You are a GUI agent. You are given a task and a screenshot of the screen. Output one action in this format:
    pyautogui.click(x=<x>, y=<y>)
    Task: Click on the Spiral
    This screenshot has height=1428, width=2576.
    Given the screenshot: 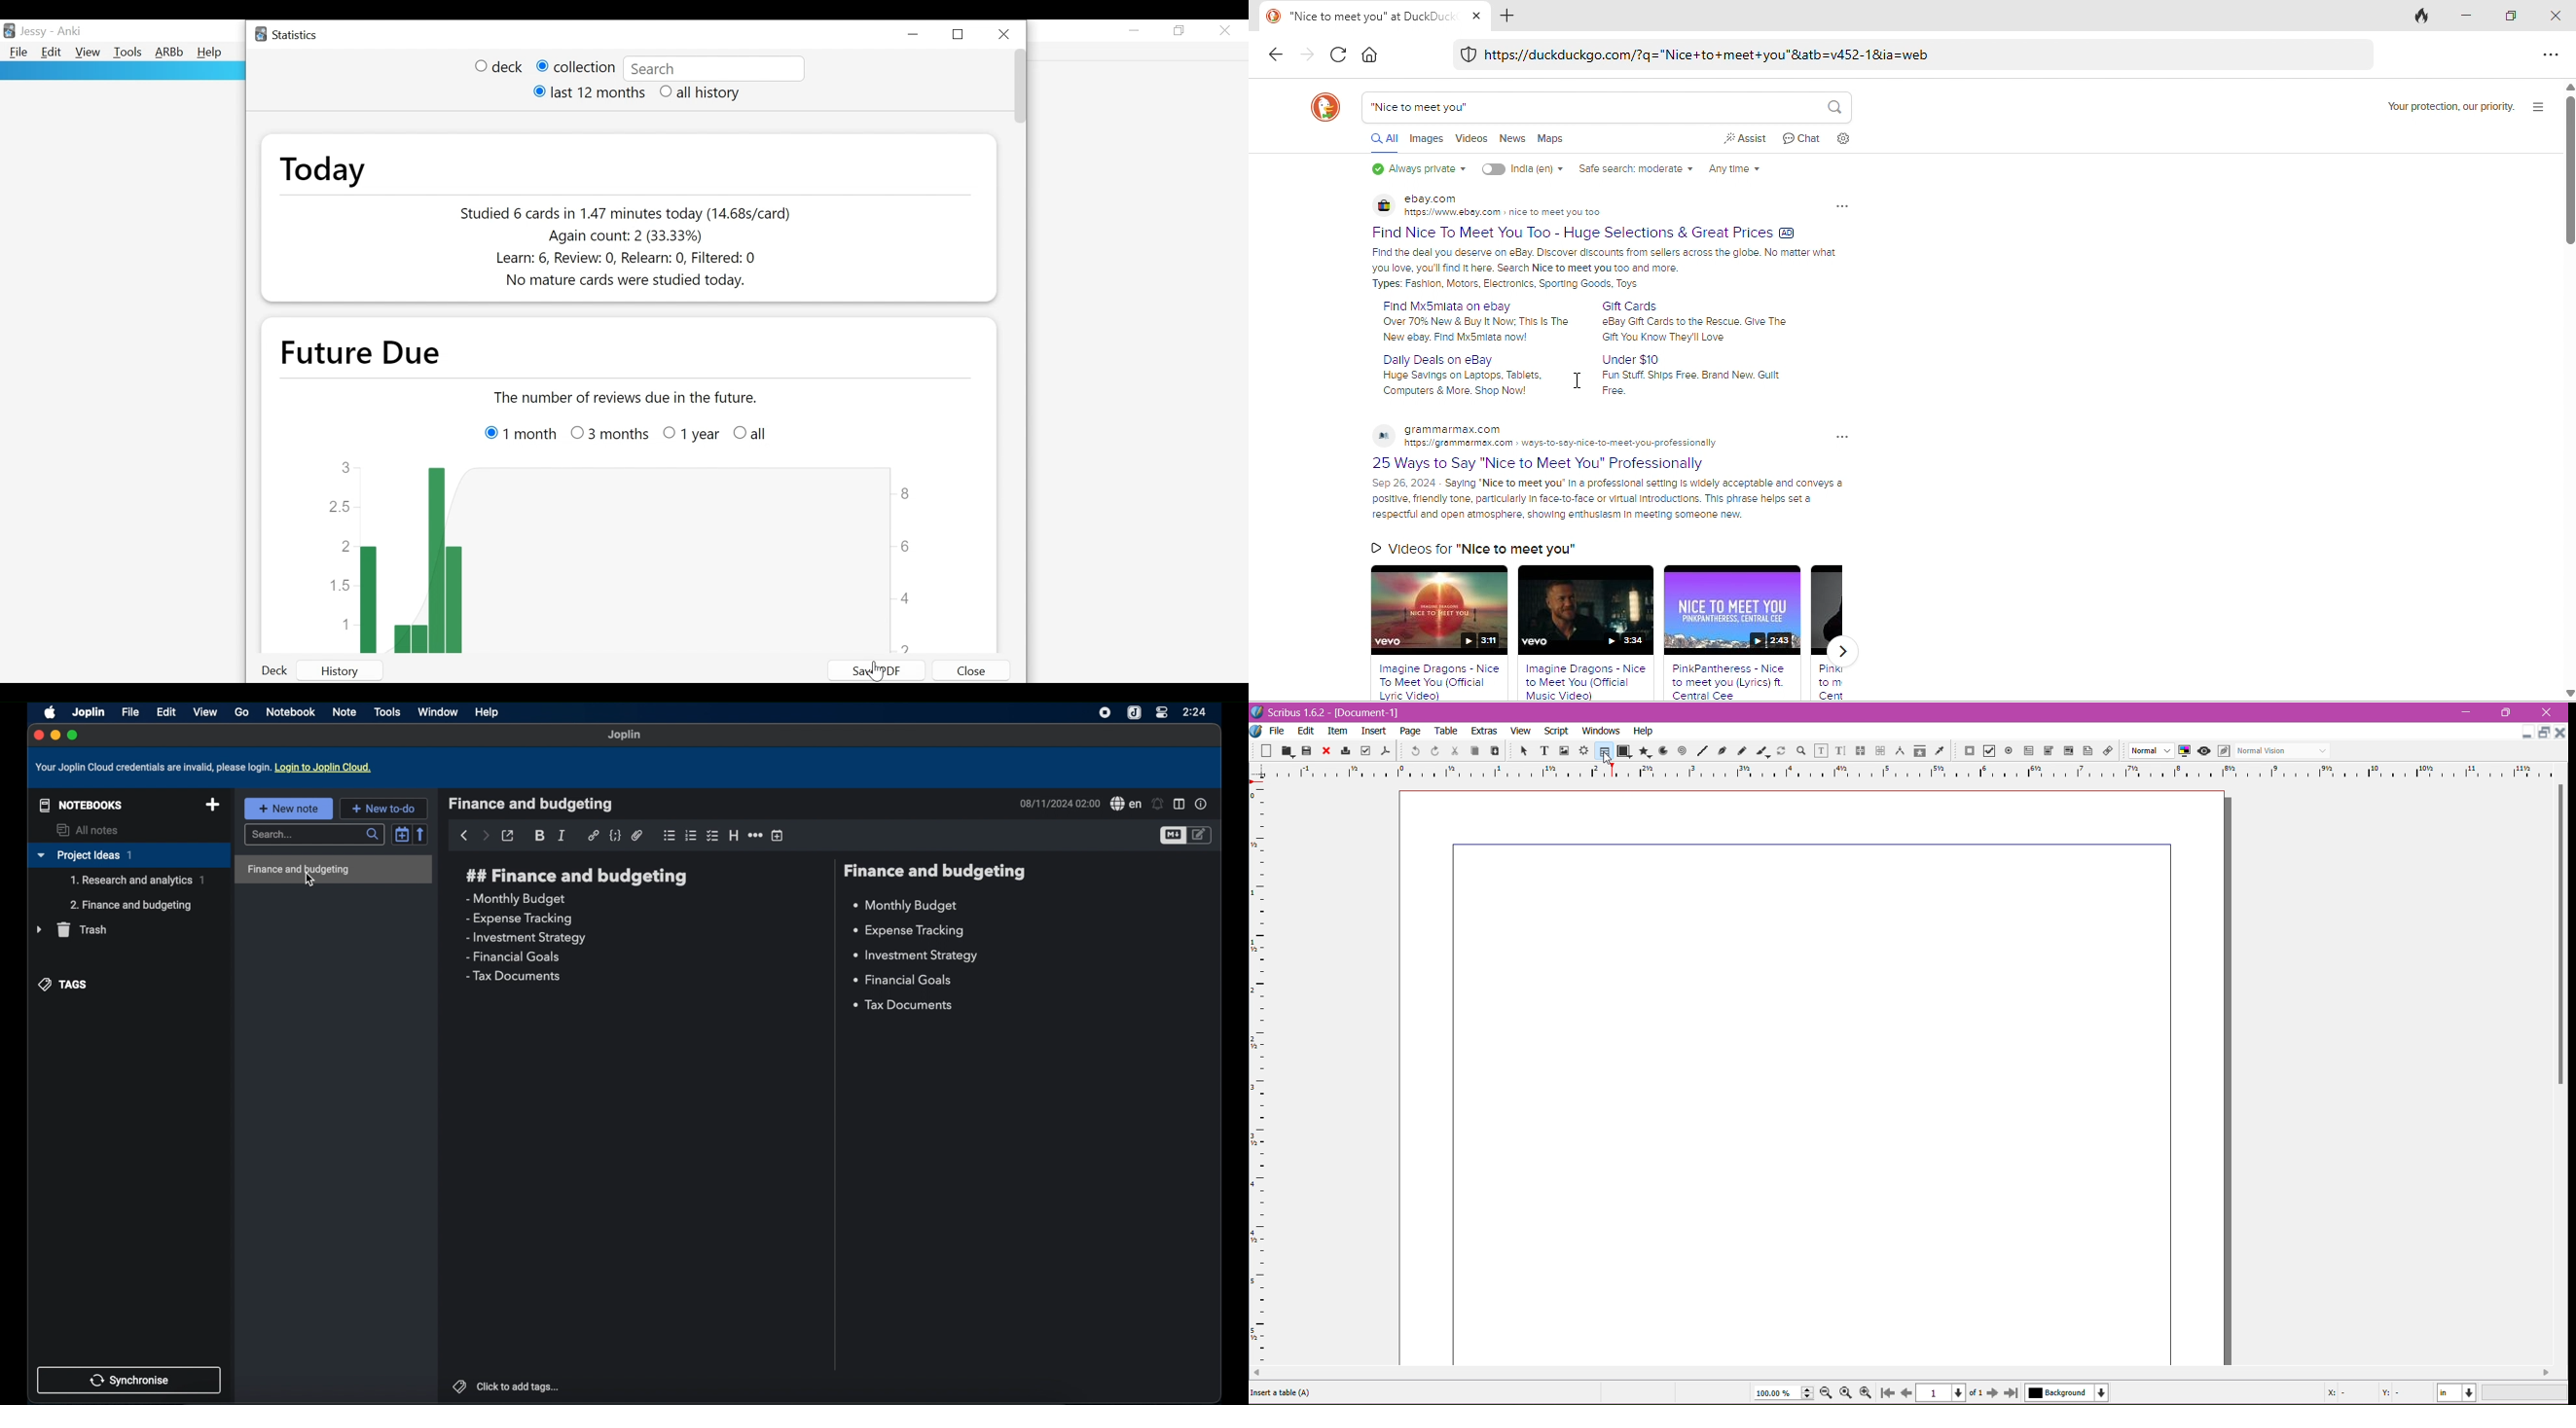 What is the action you would take?
    pyautogui.click(x=1681, y=750)
    